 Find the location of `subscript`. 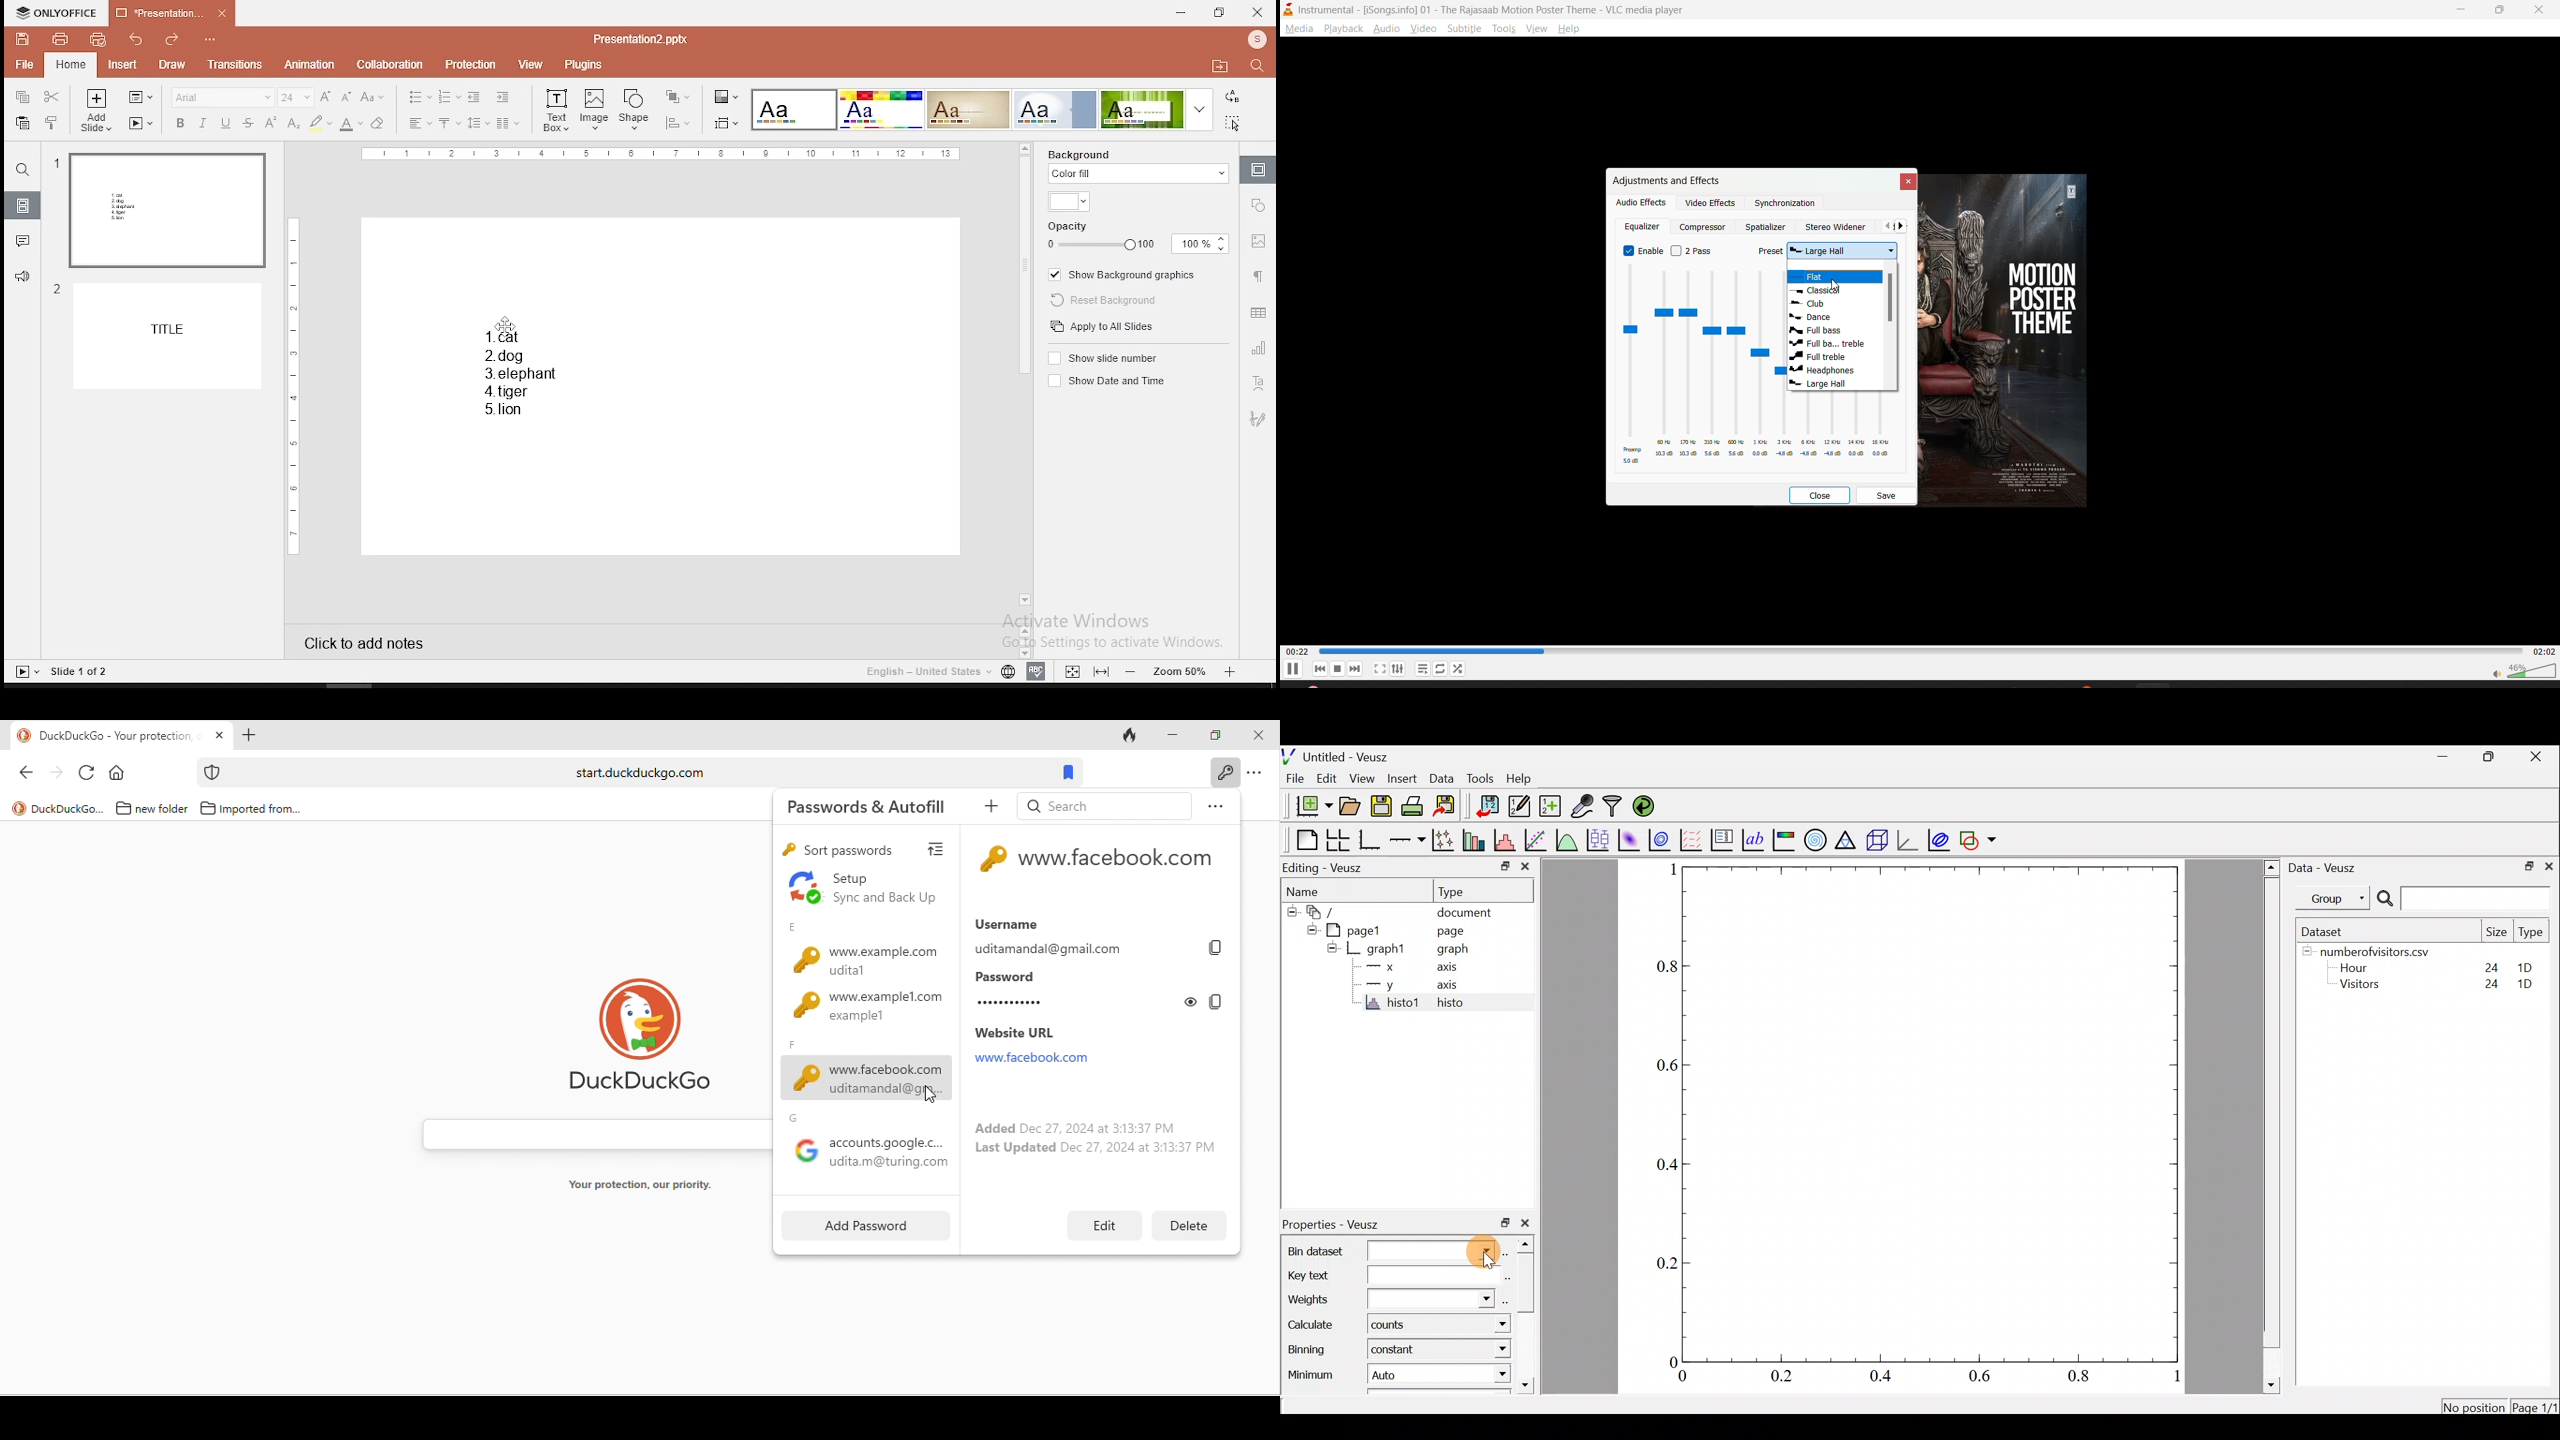

subscript is located at coordinates (293, 123).